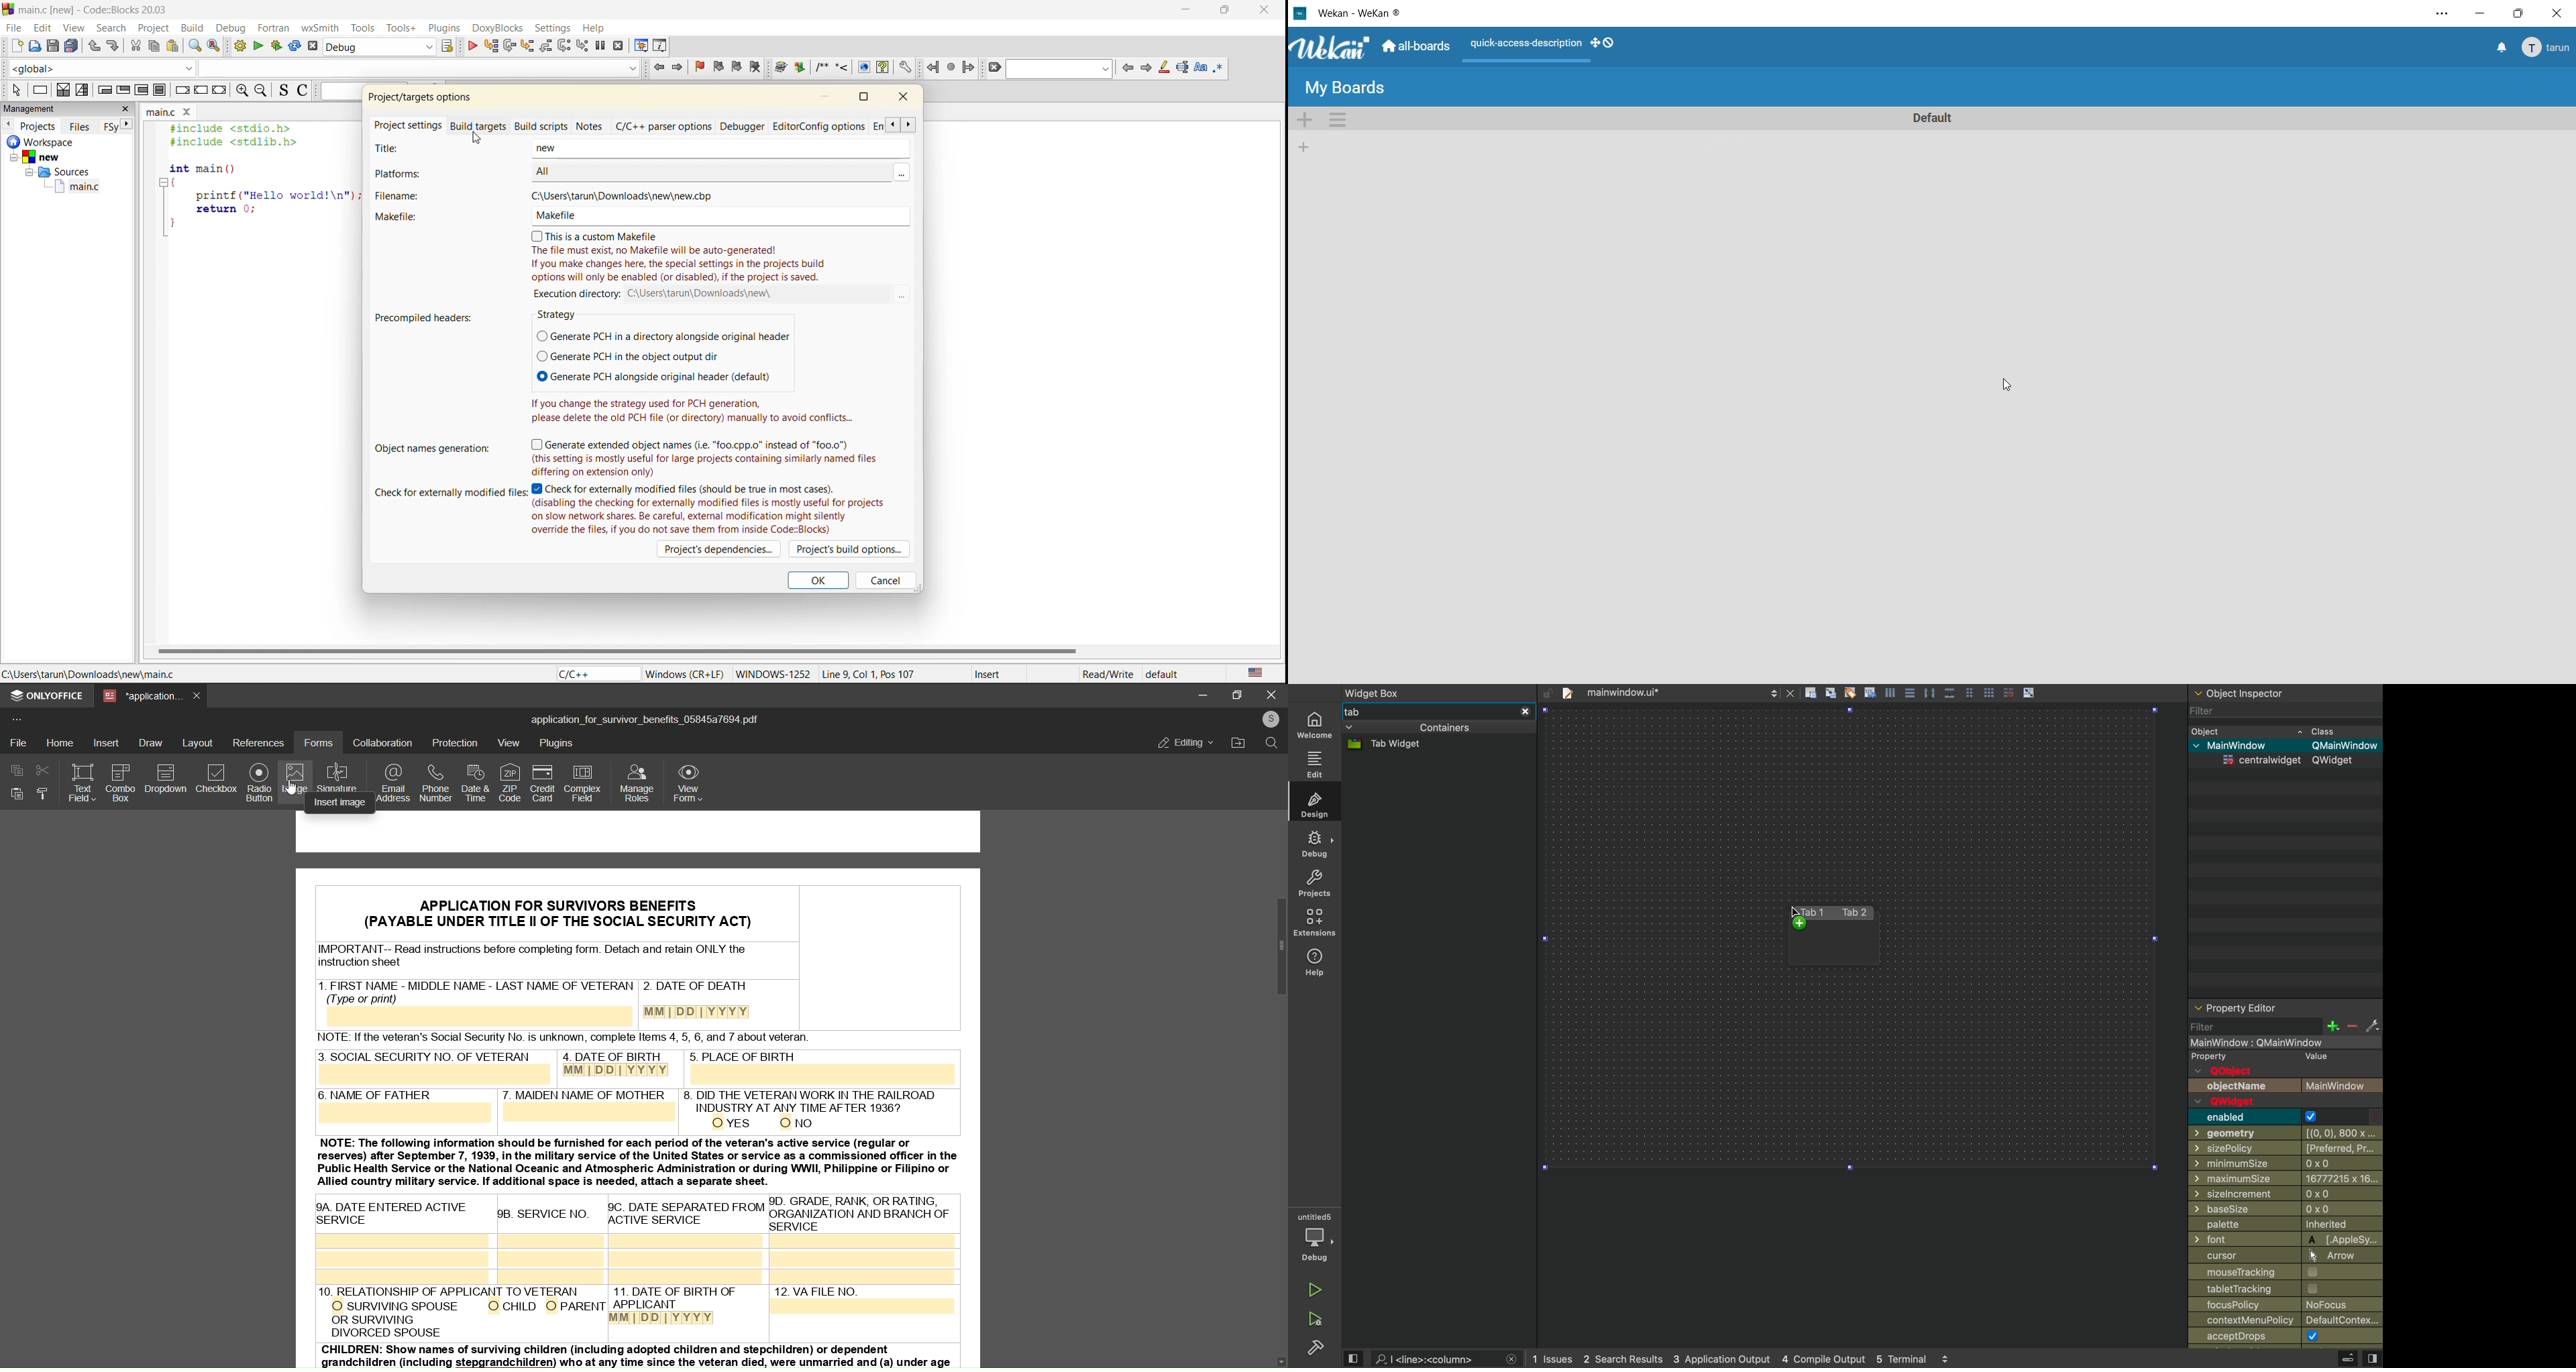 Image resolution: width=2576 pixels, height=1372 pixels. I want to click on plugins, so click(445, 28).